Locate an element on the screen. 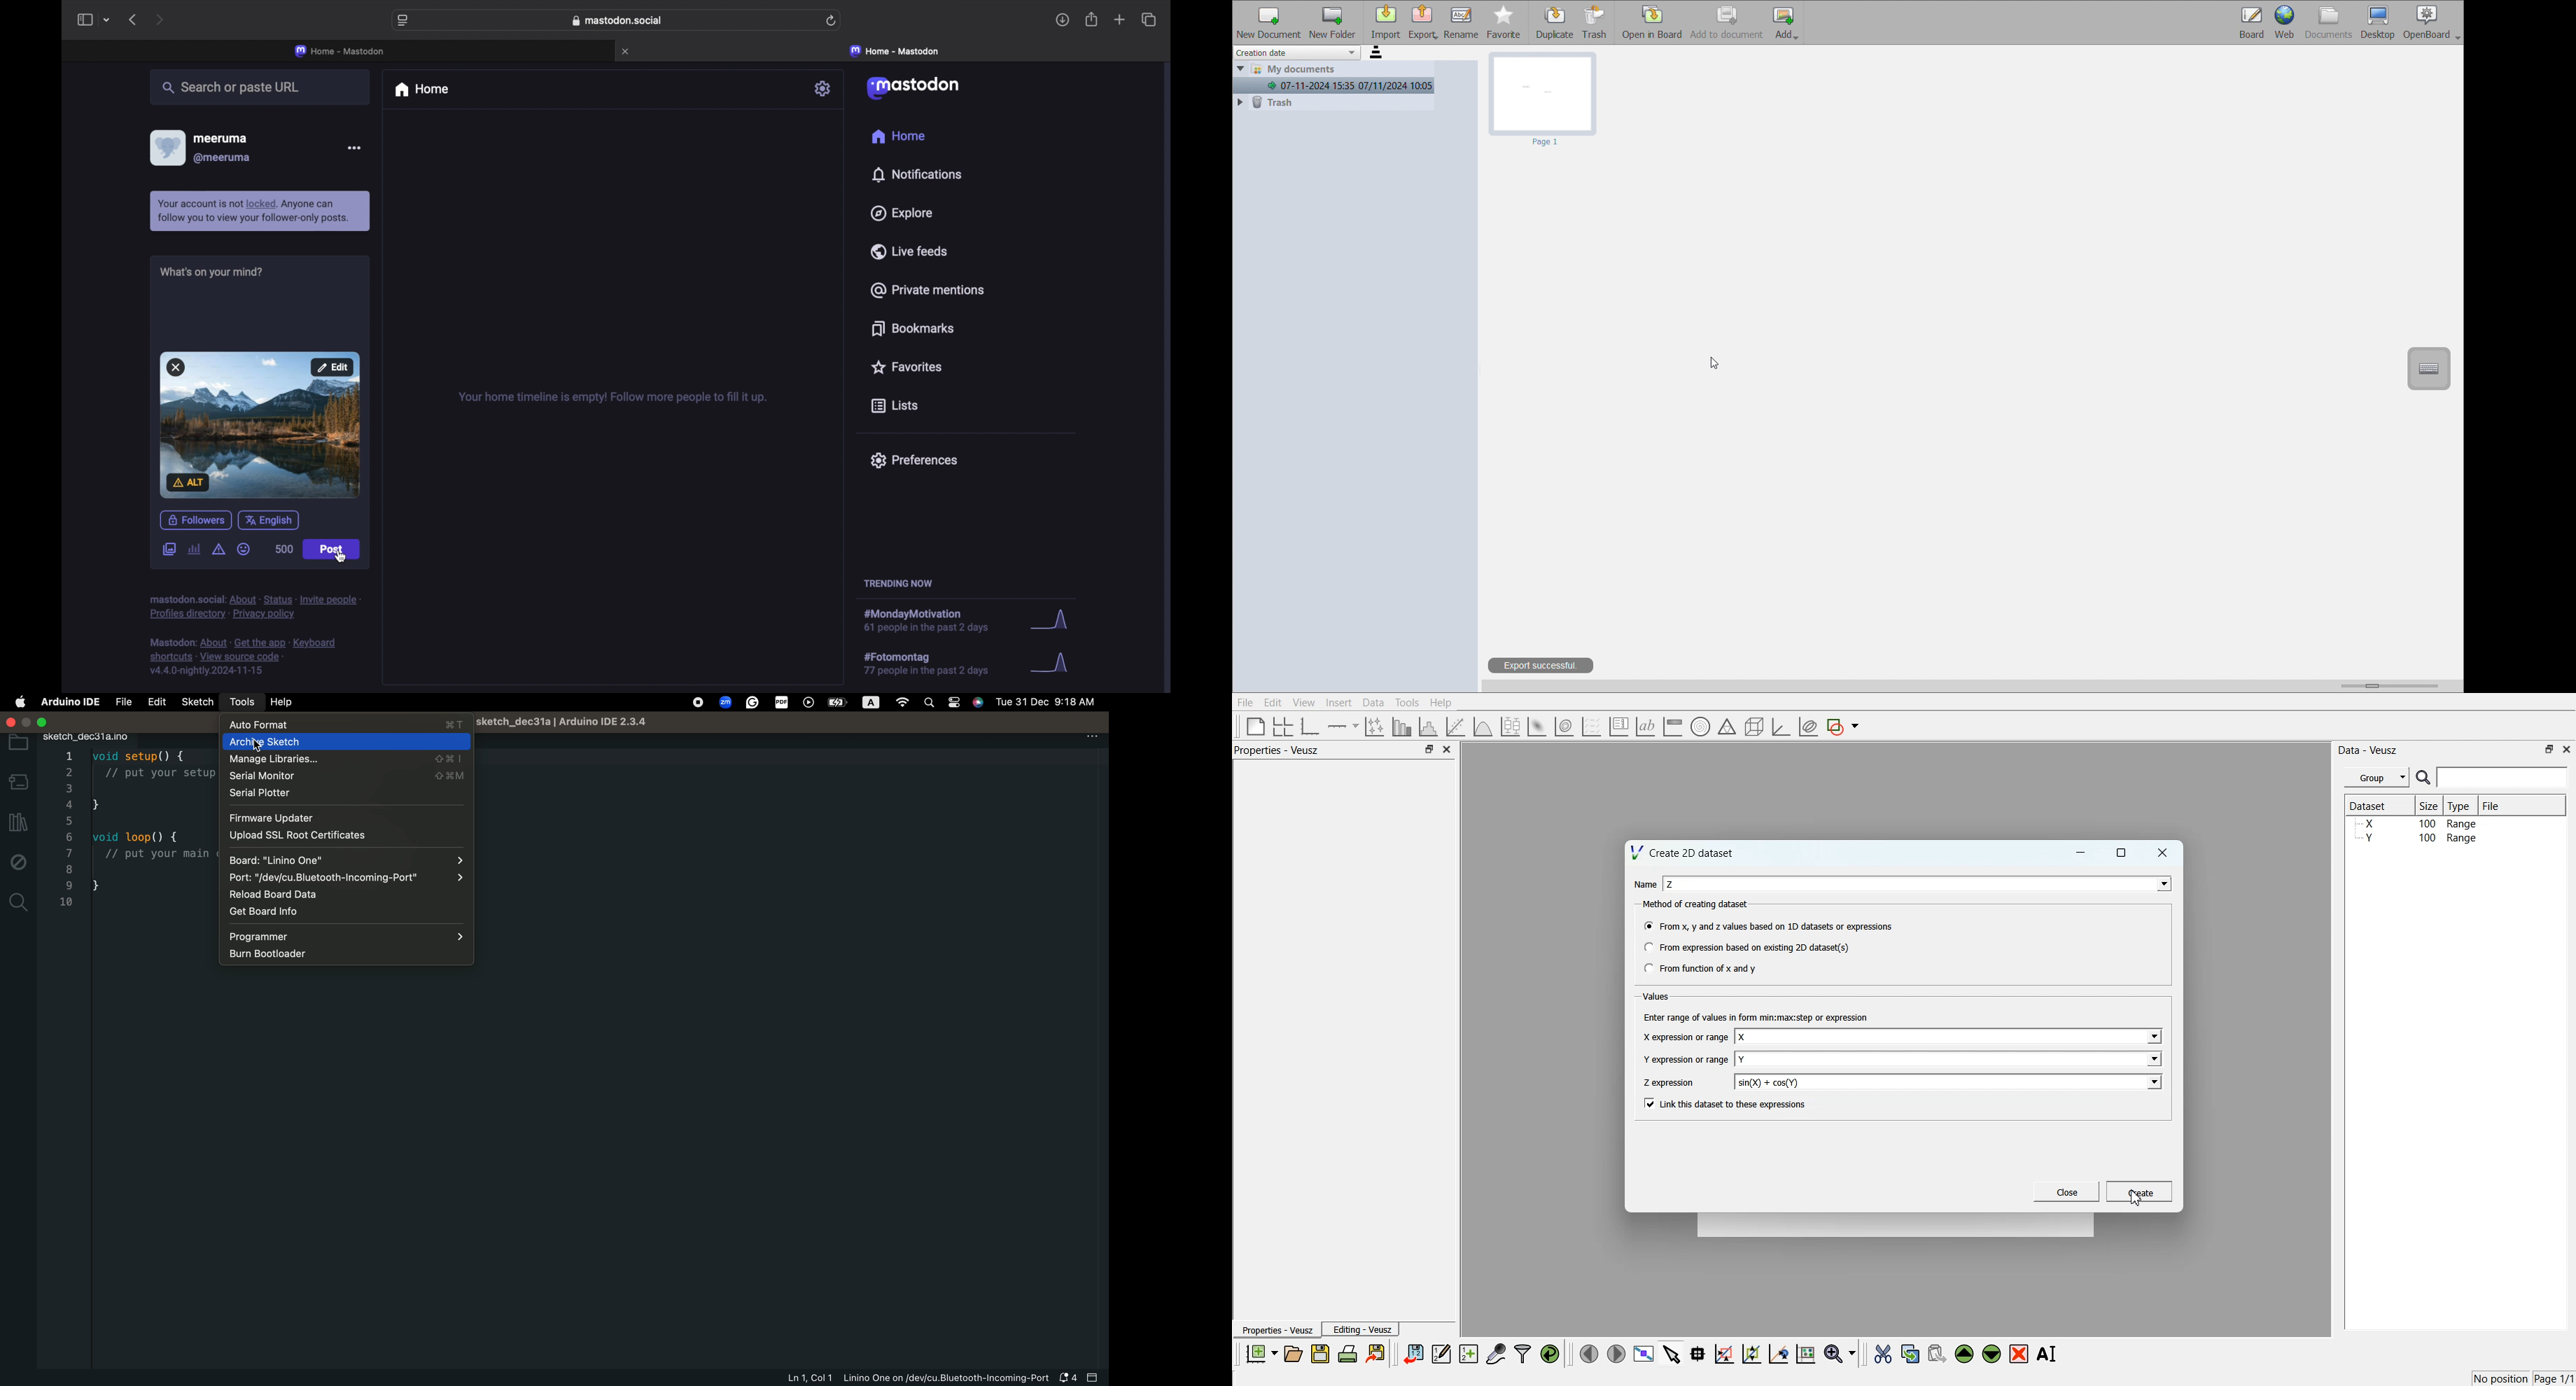 Image resolution: width=2576 pixels, height=1400 pixels. explore is located at coordinates (902, 213).